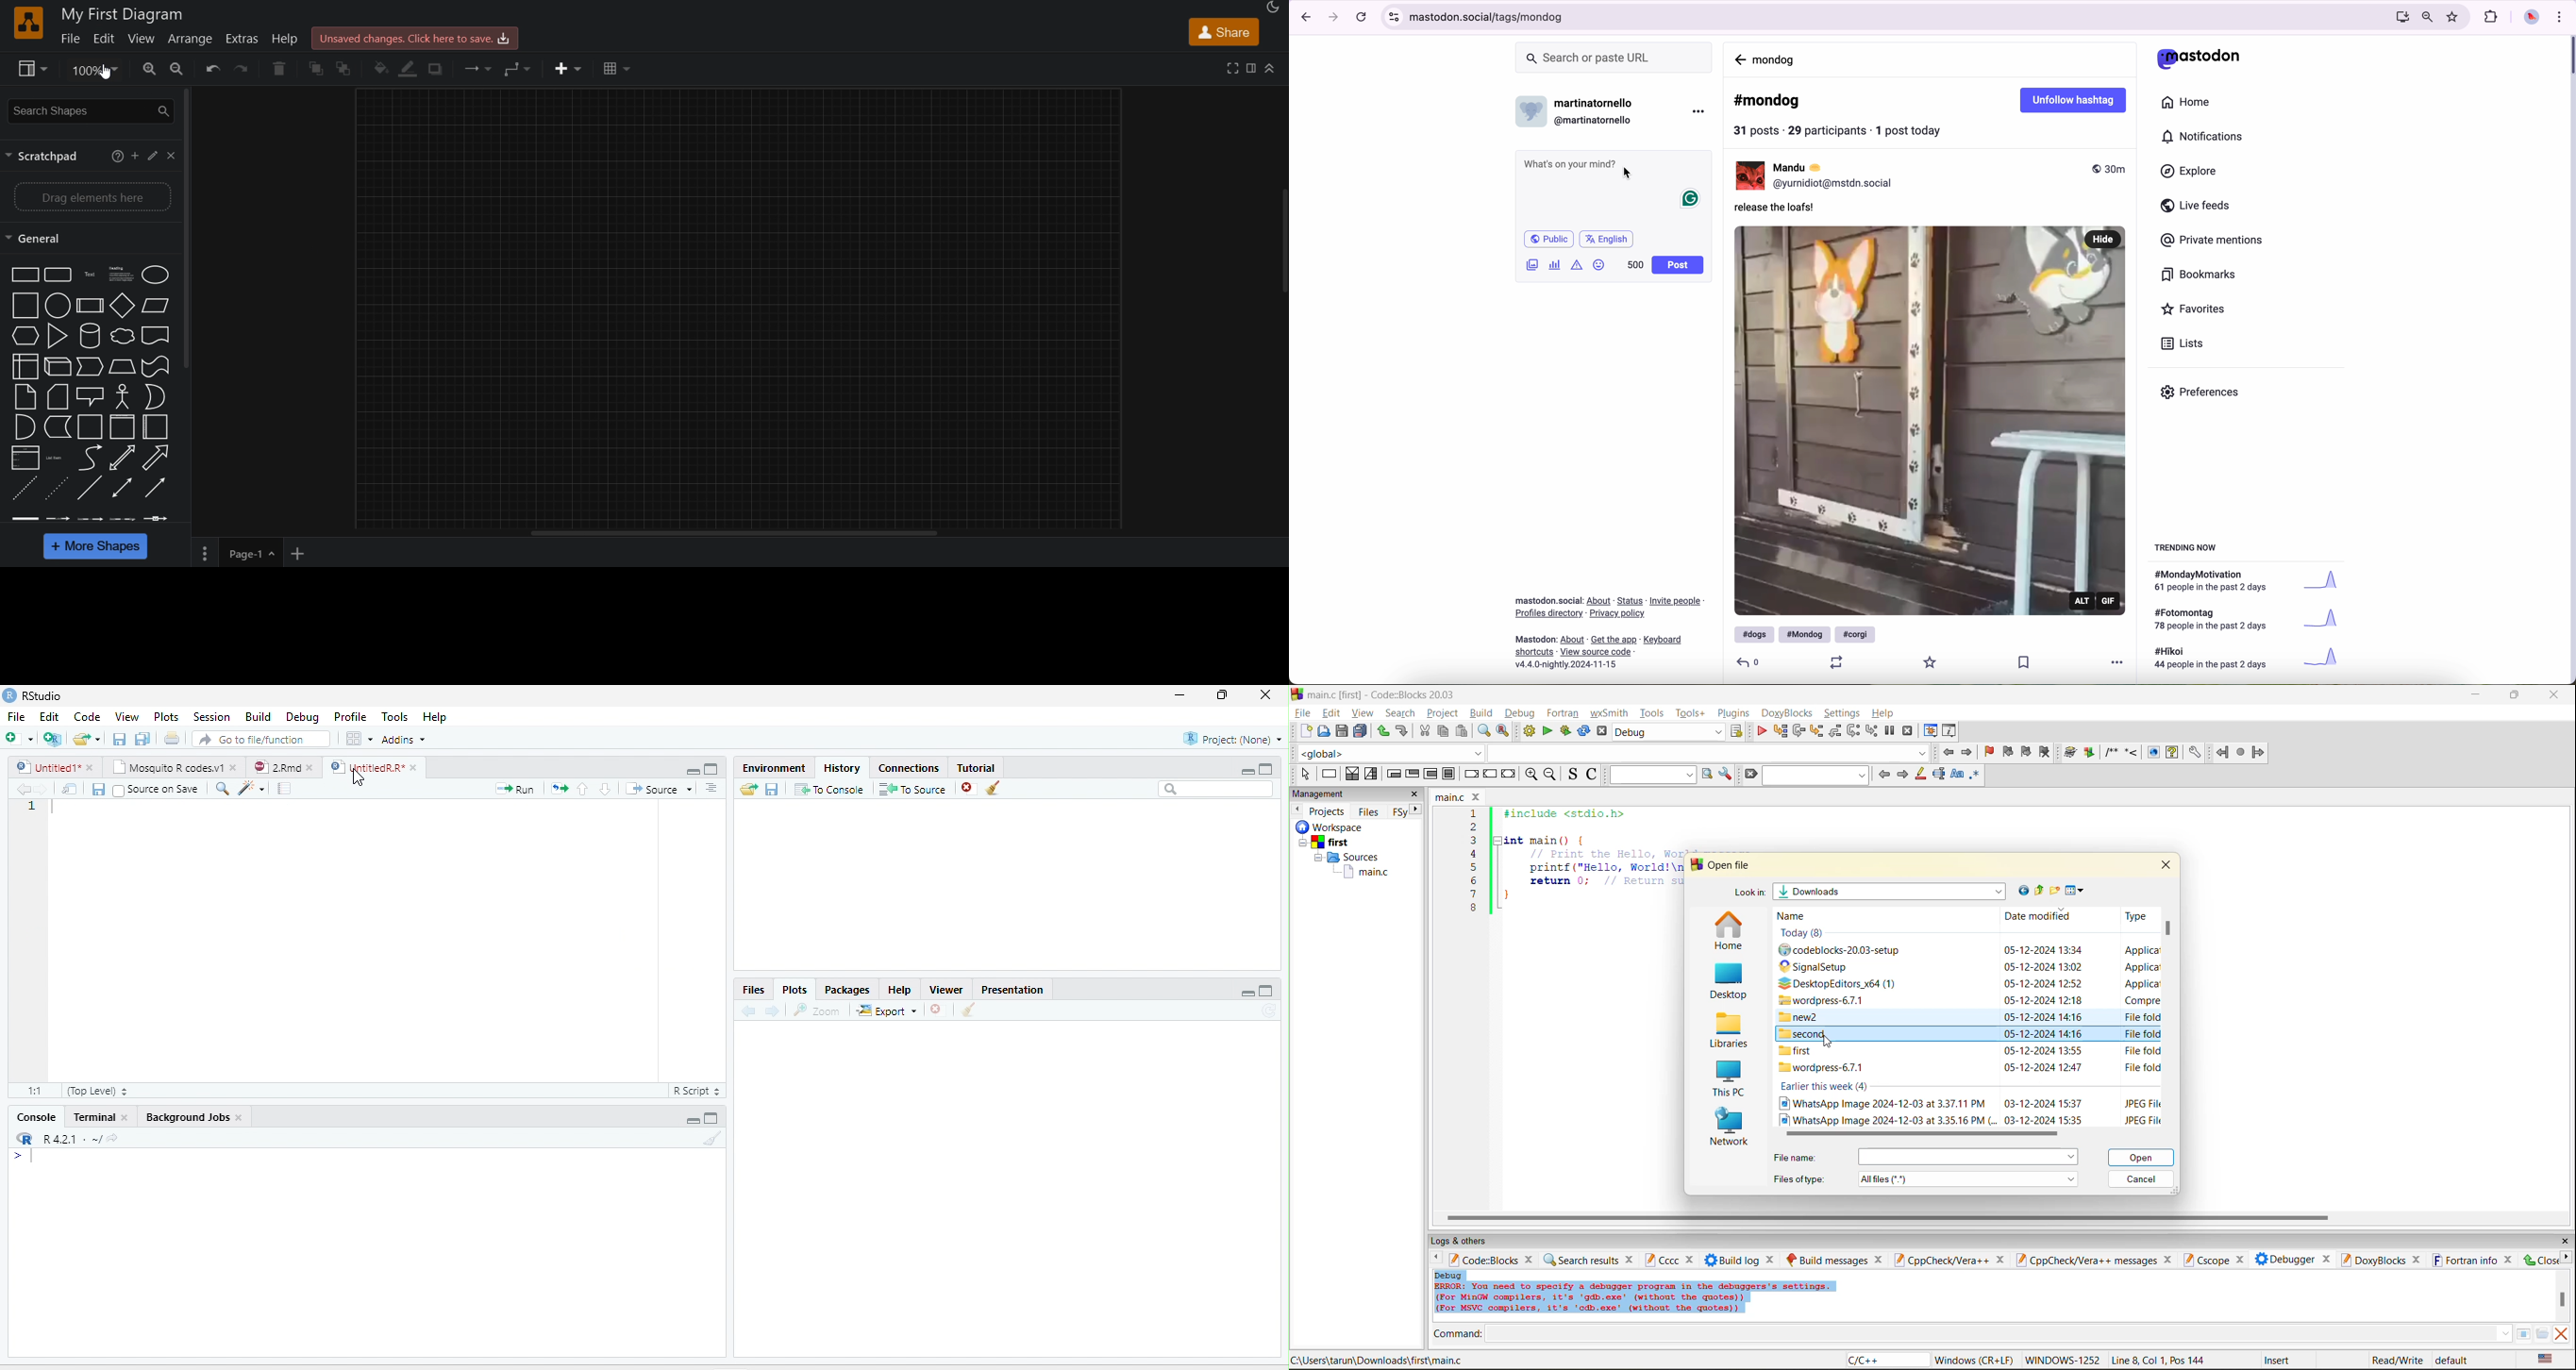  I want to click on new, so click(1306, 731).